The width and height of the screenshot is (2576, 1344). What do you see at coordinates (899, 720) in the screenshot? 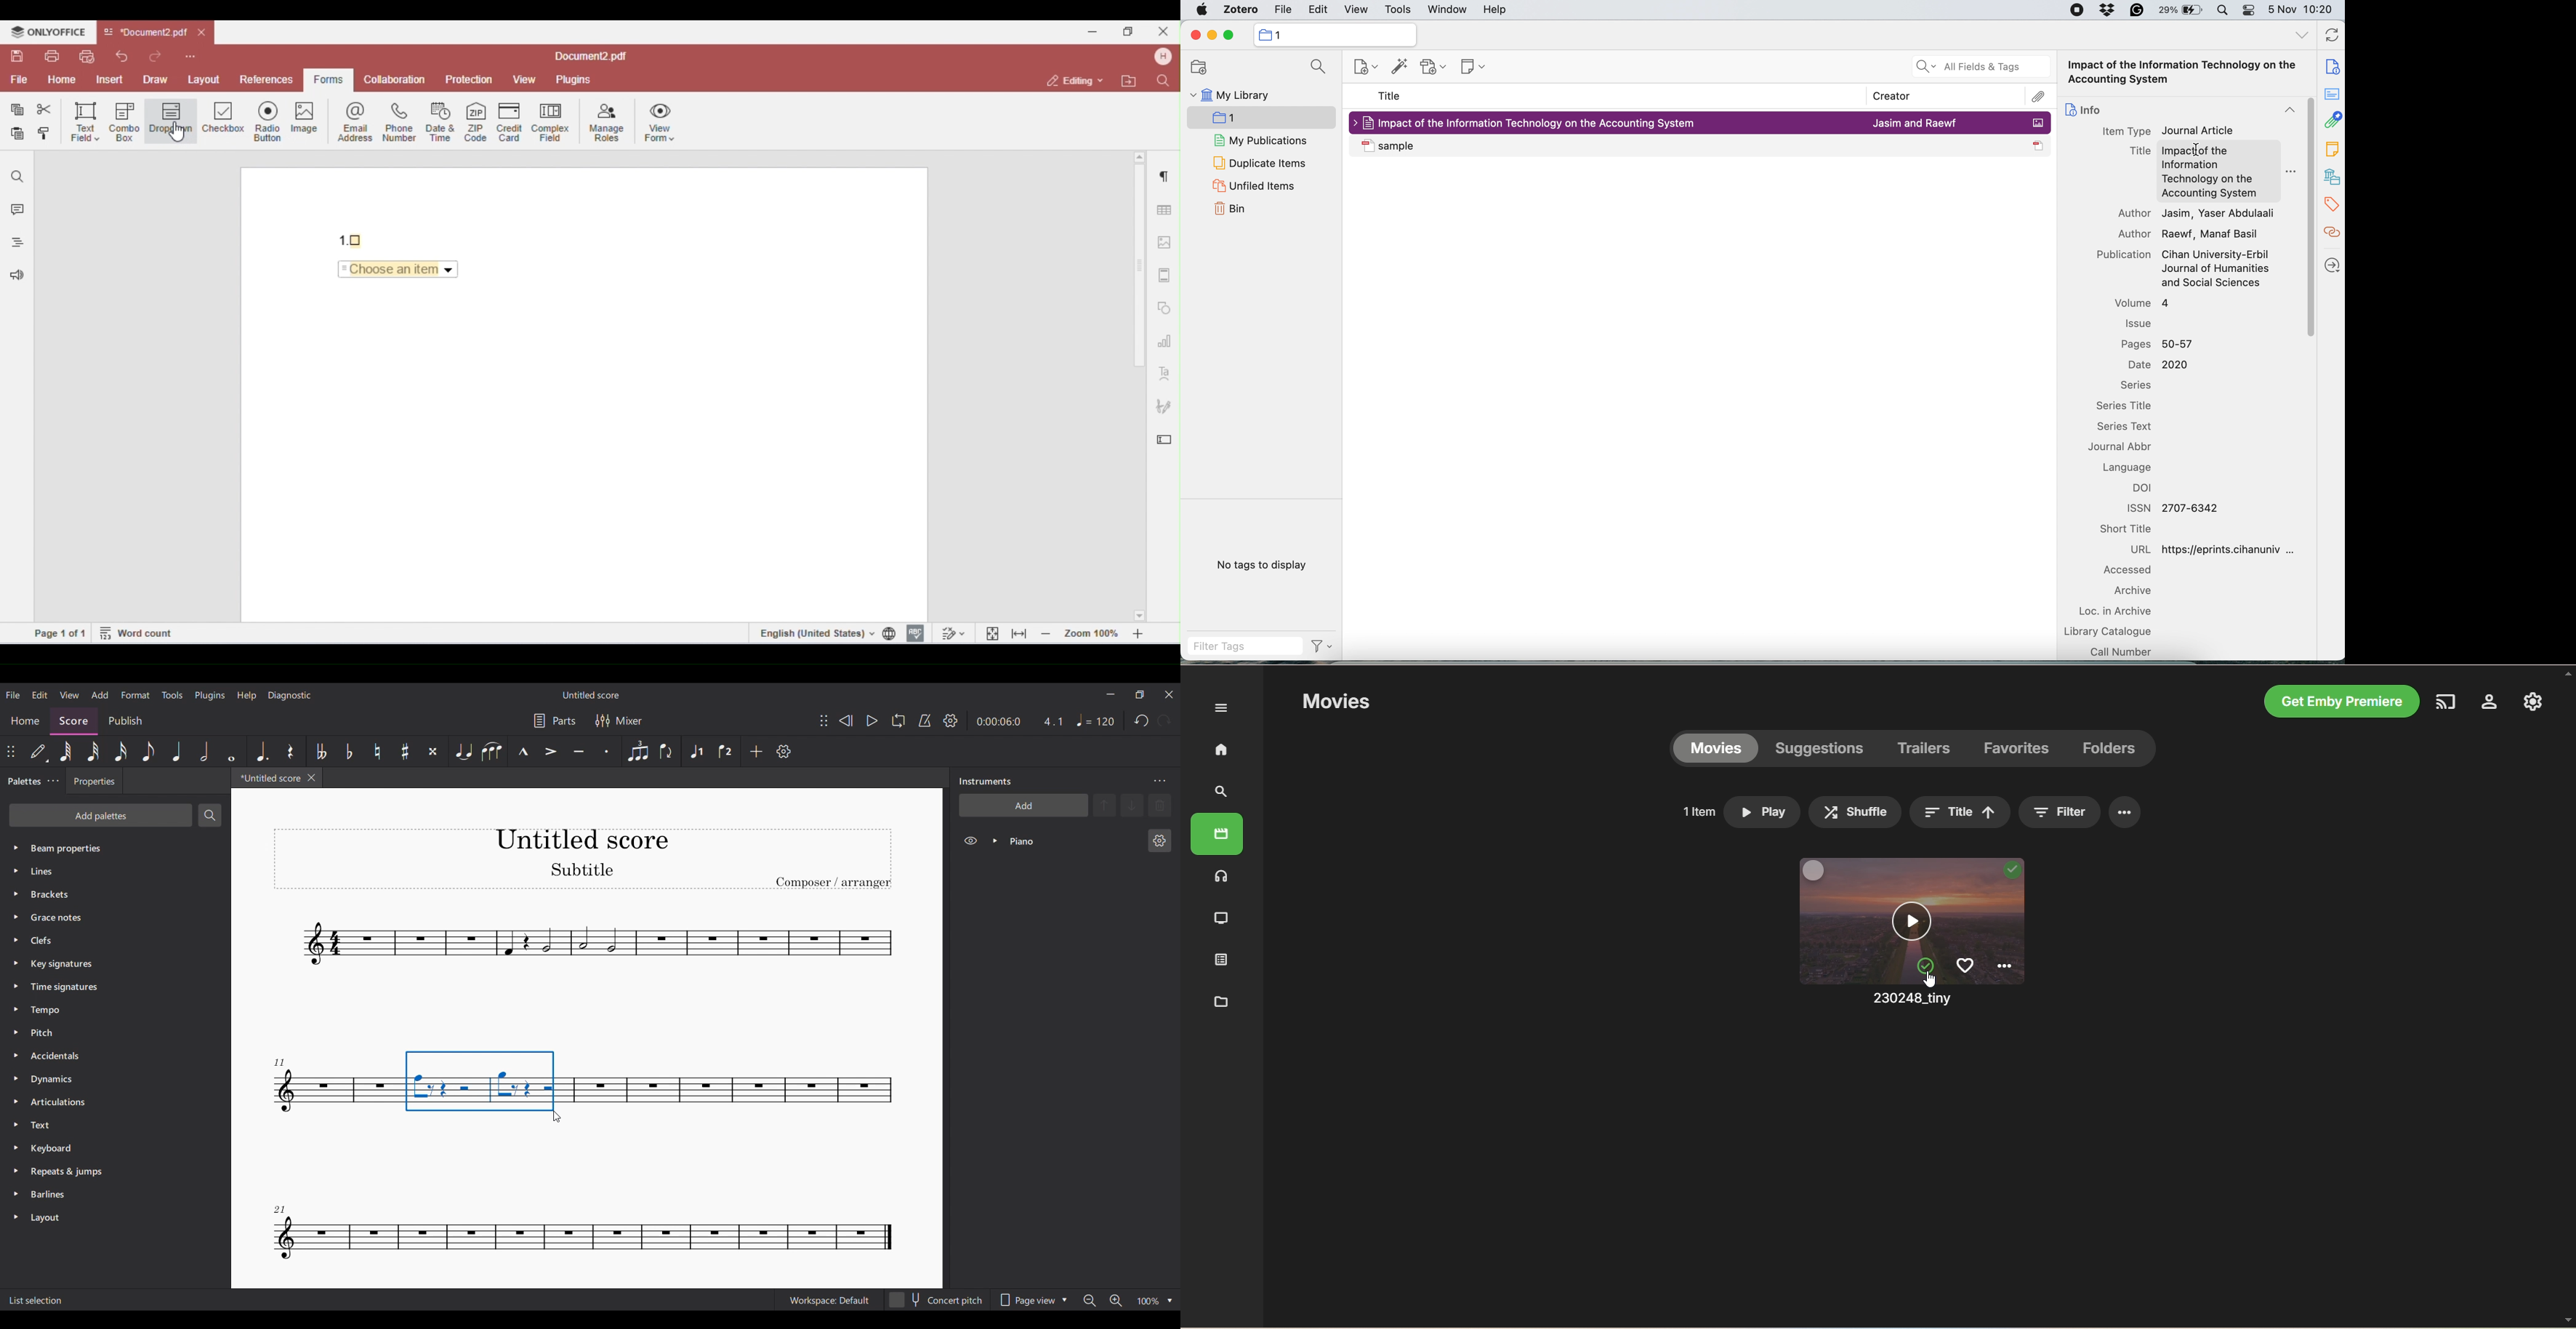
I see `Loop playback` at bounding box center [899, 720].